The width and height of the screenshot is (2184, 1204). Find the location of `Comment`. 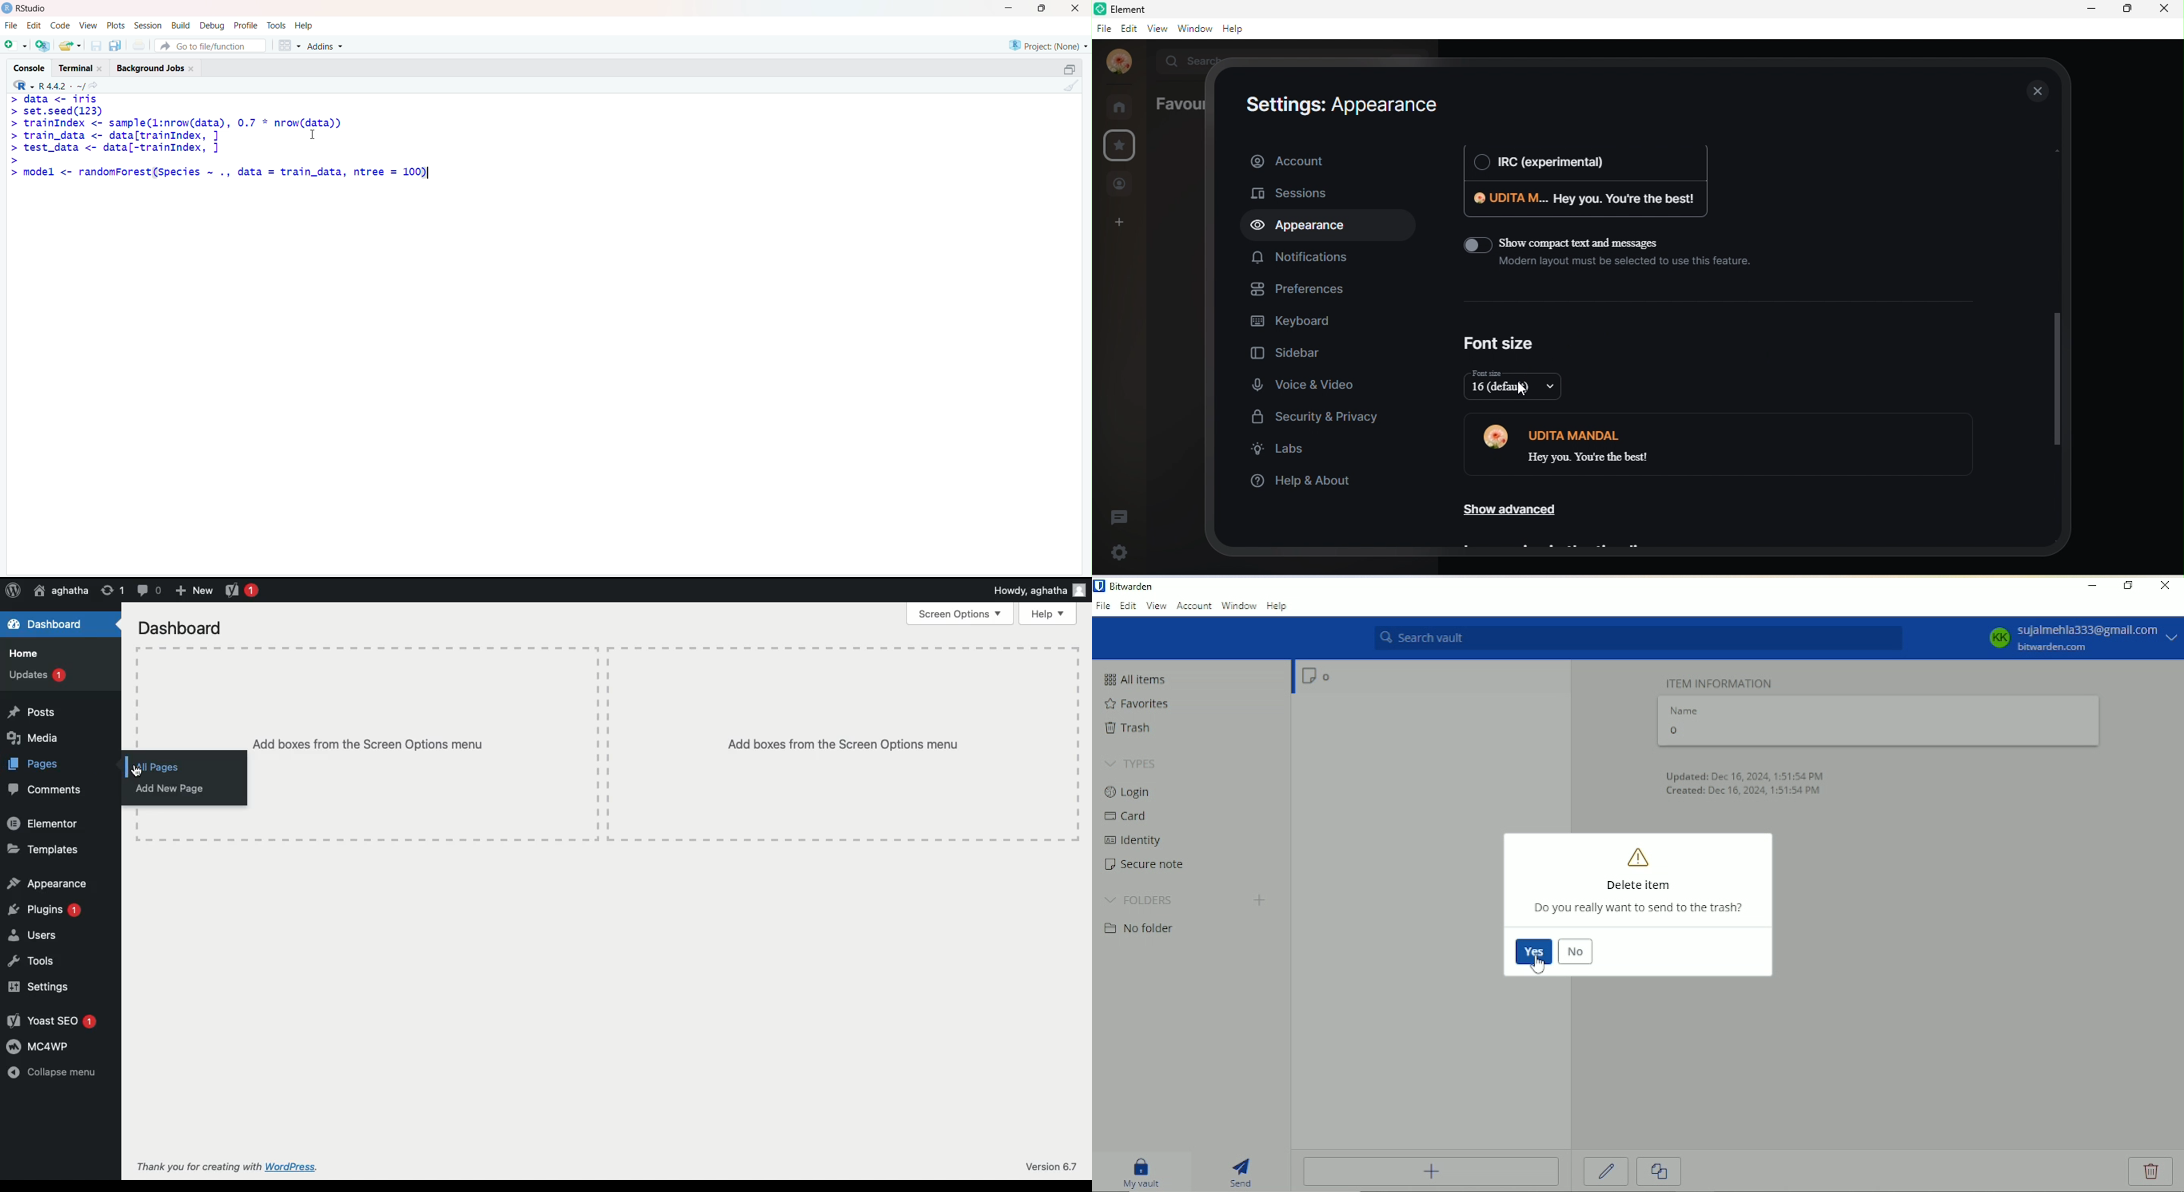

Comment is located at coordinates (149, 590).